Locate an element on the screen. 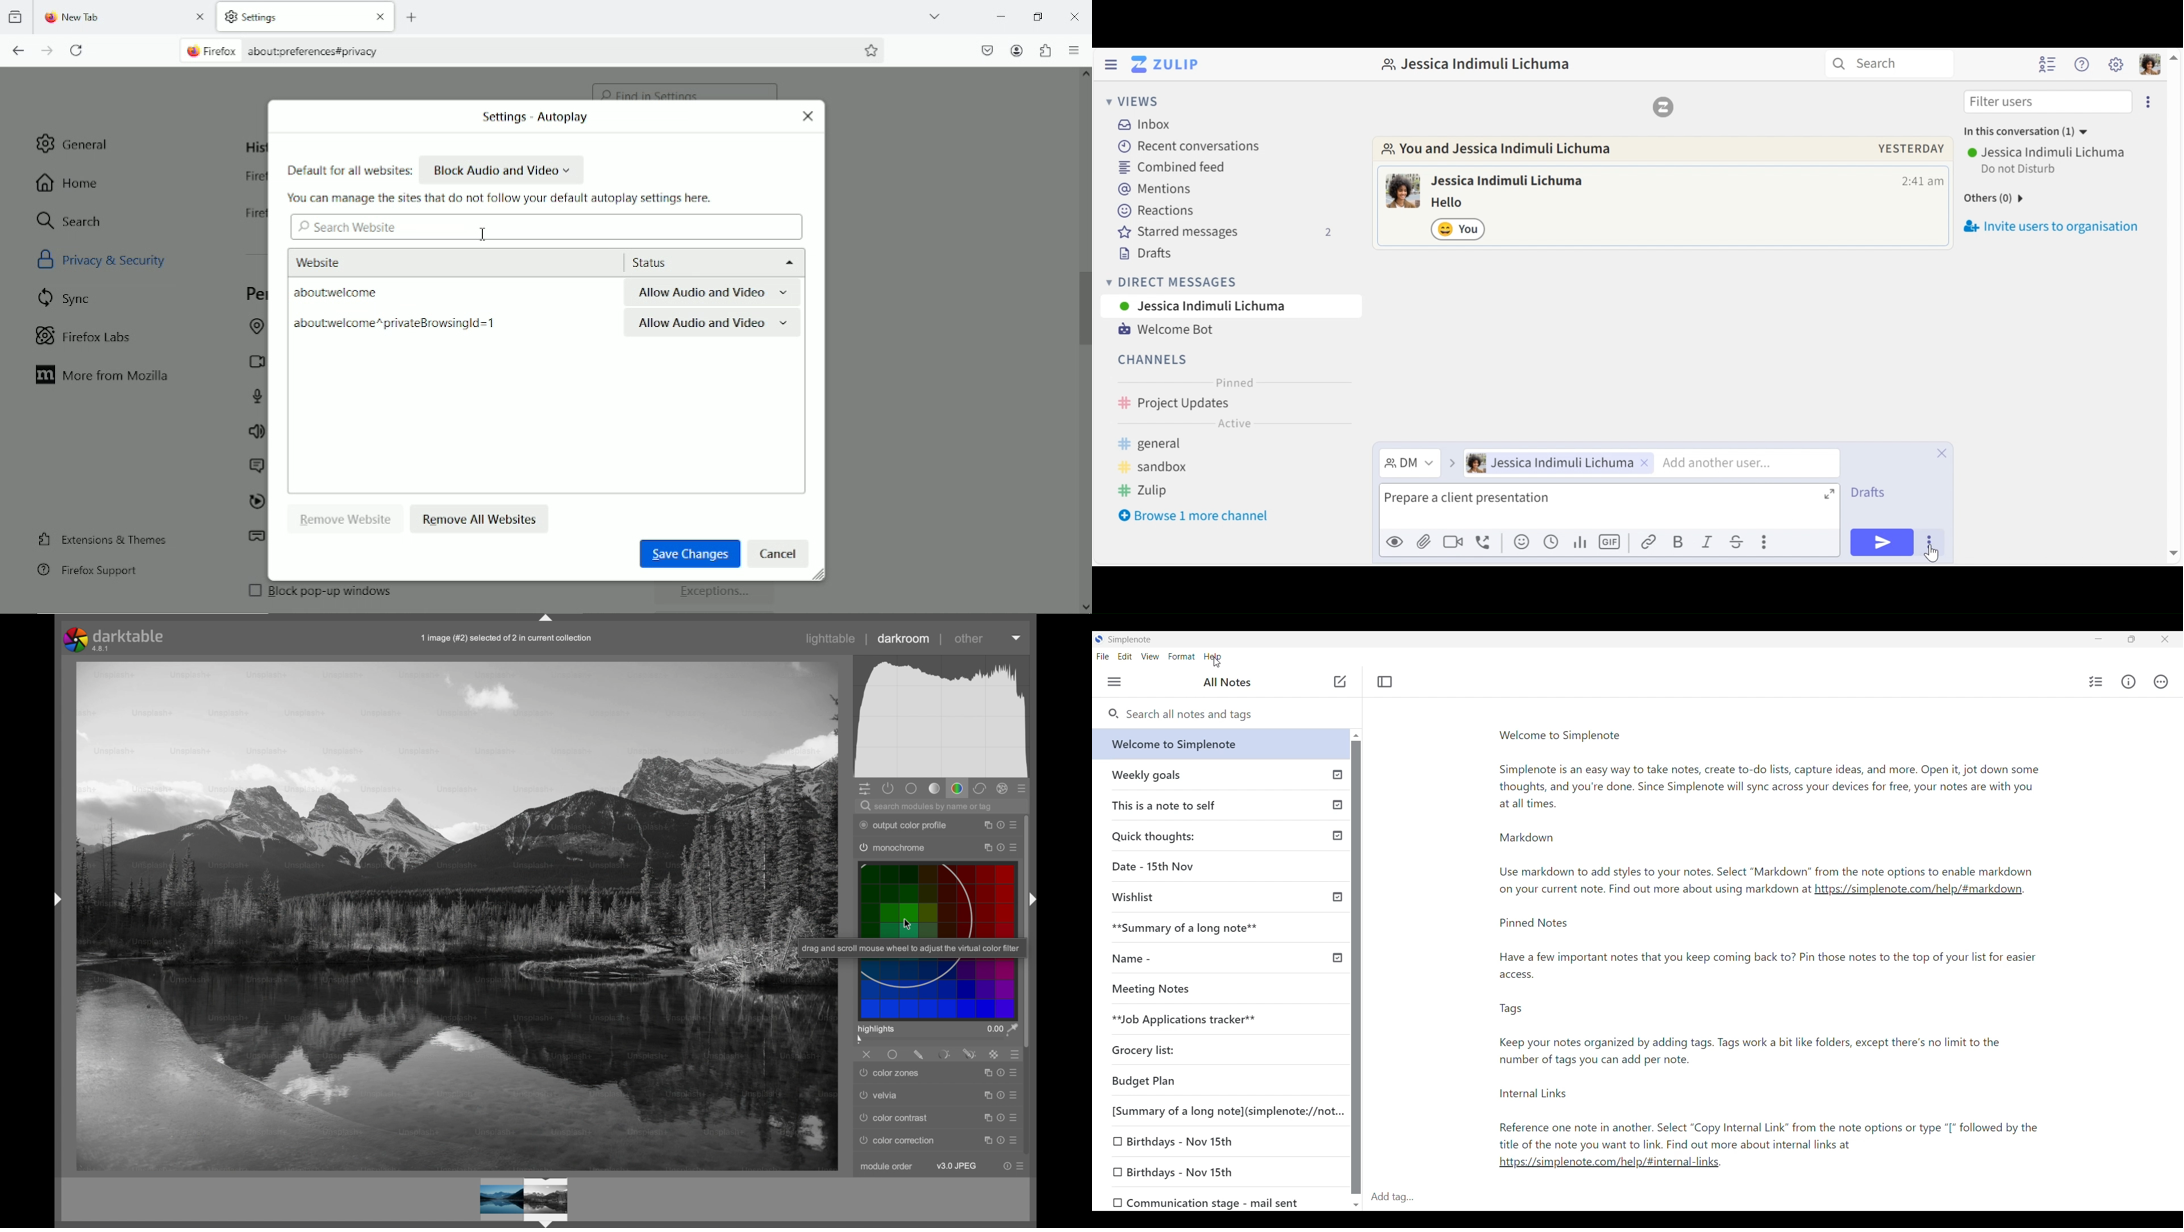  extensions is located at coordinates (1045, 50).